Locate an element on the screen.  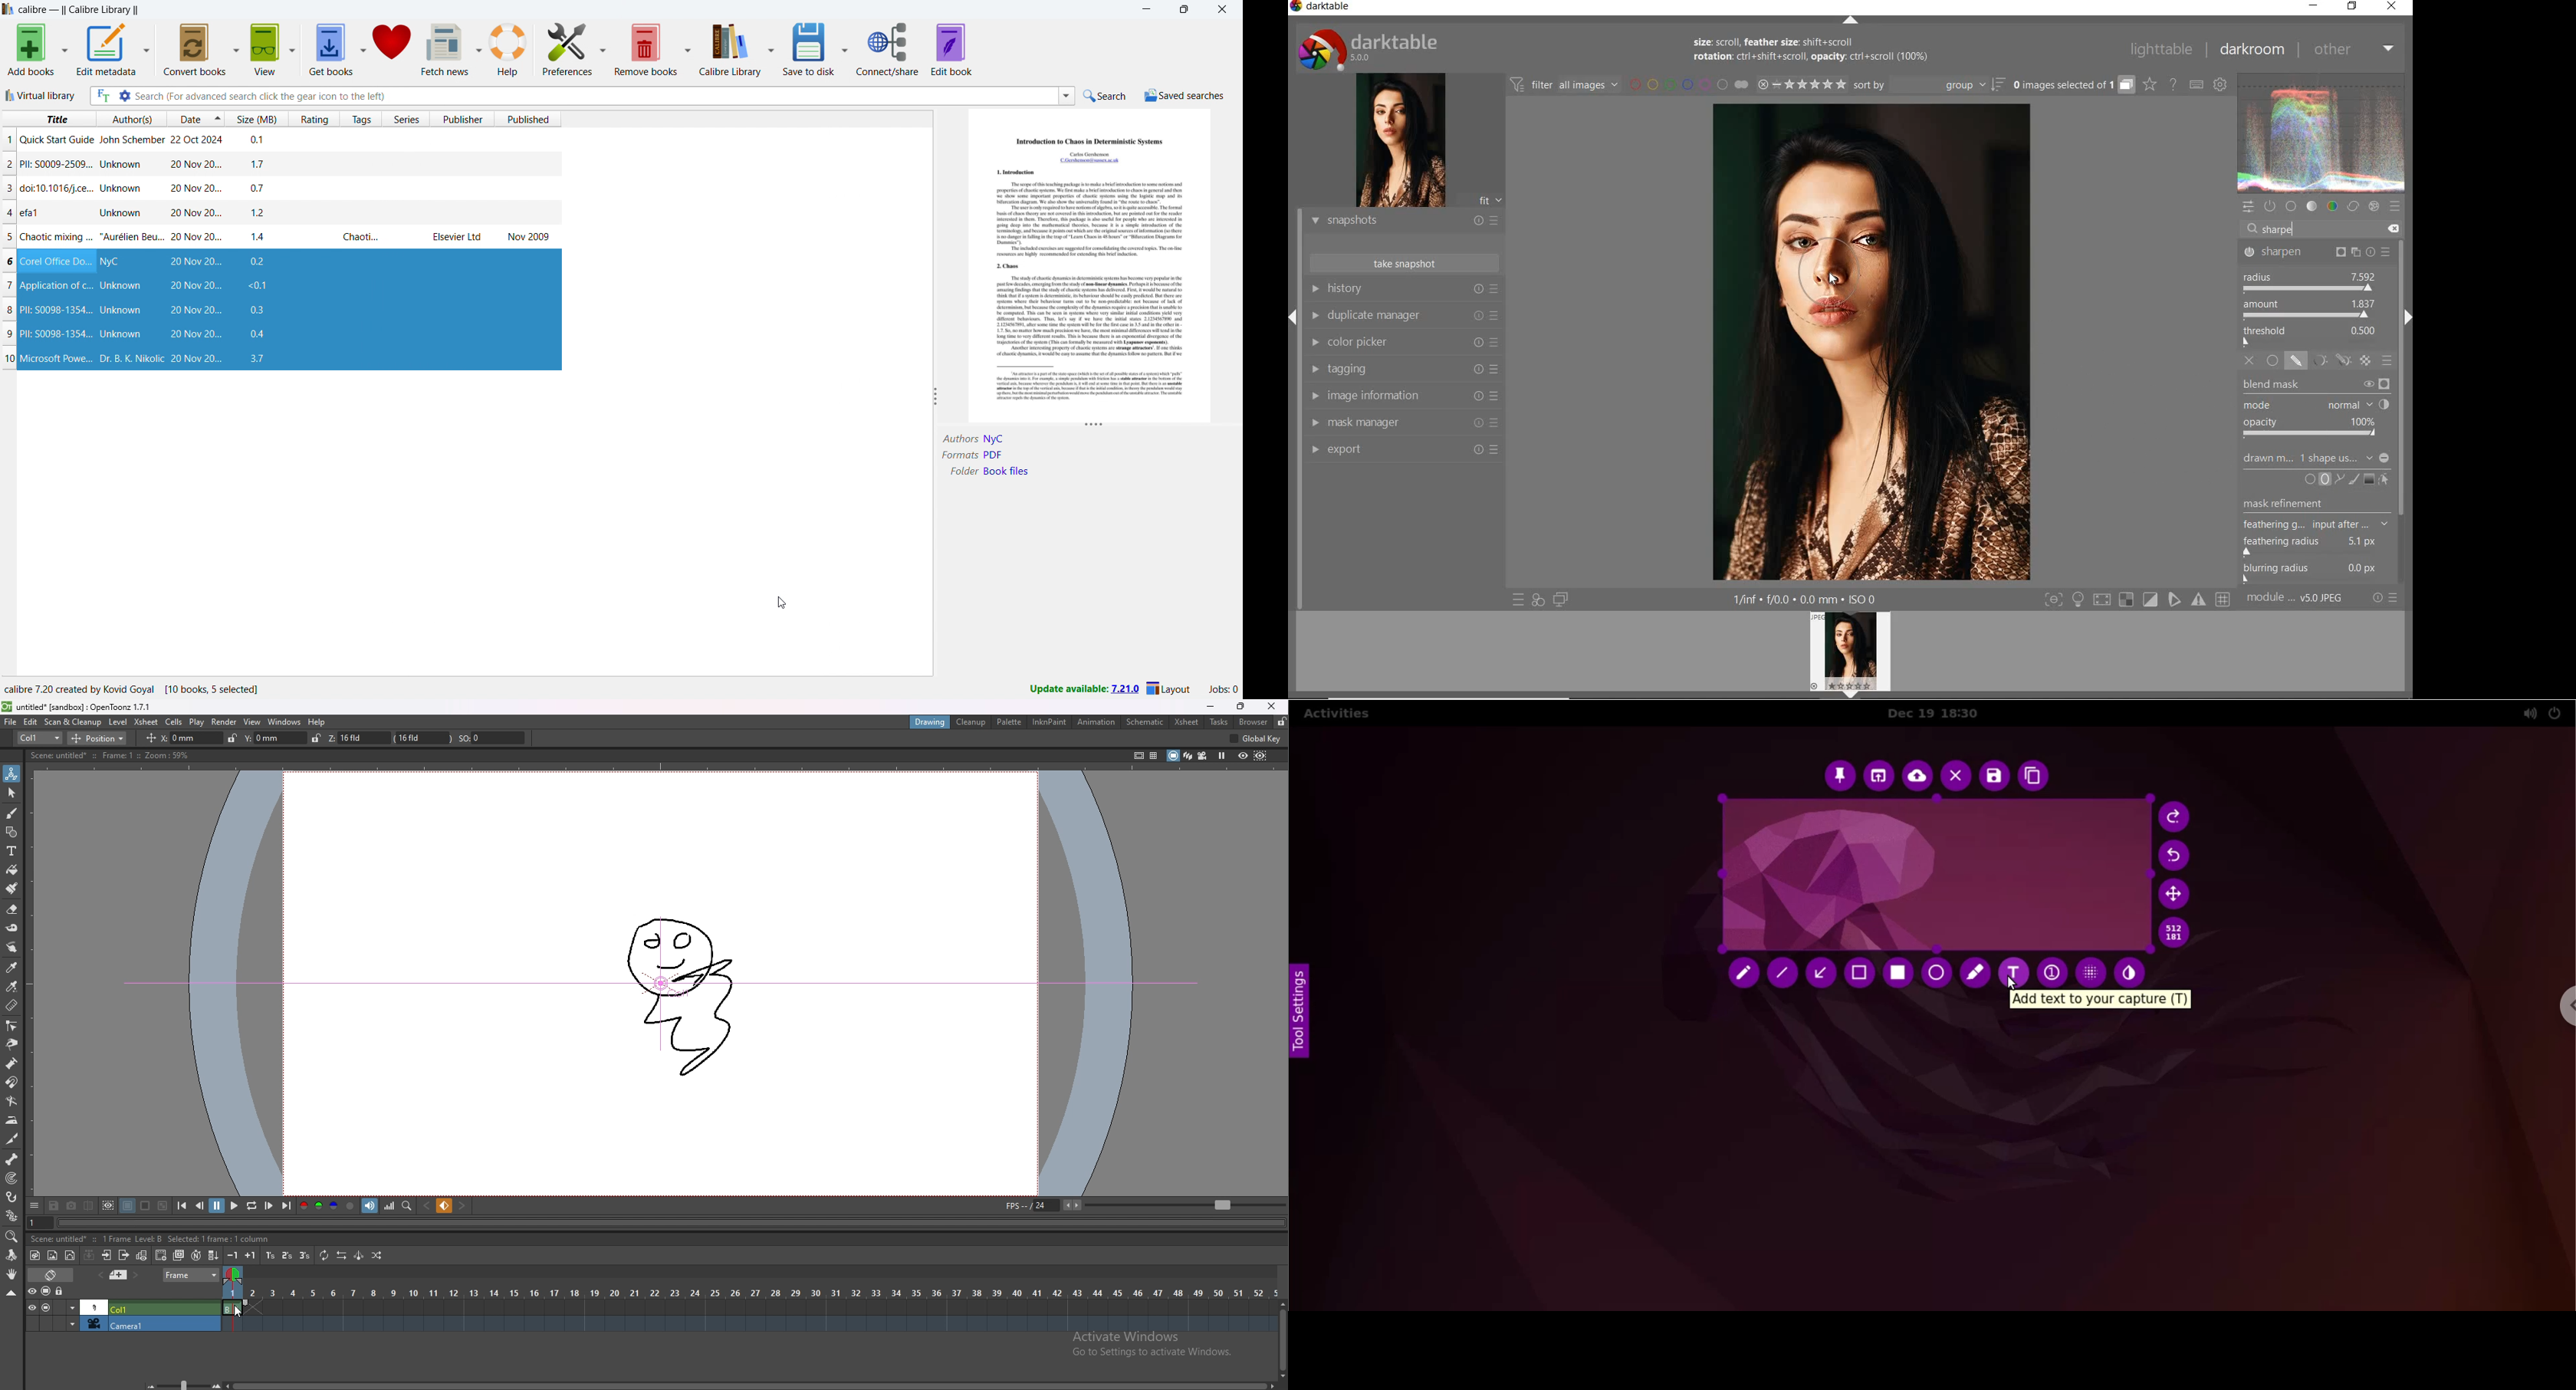
EXPAND/COLLAPSE is located at coordinates (1849, 21).